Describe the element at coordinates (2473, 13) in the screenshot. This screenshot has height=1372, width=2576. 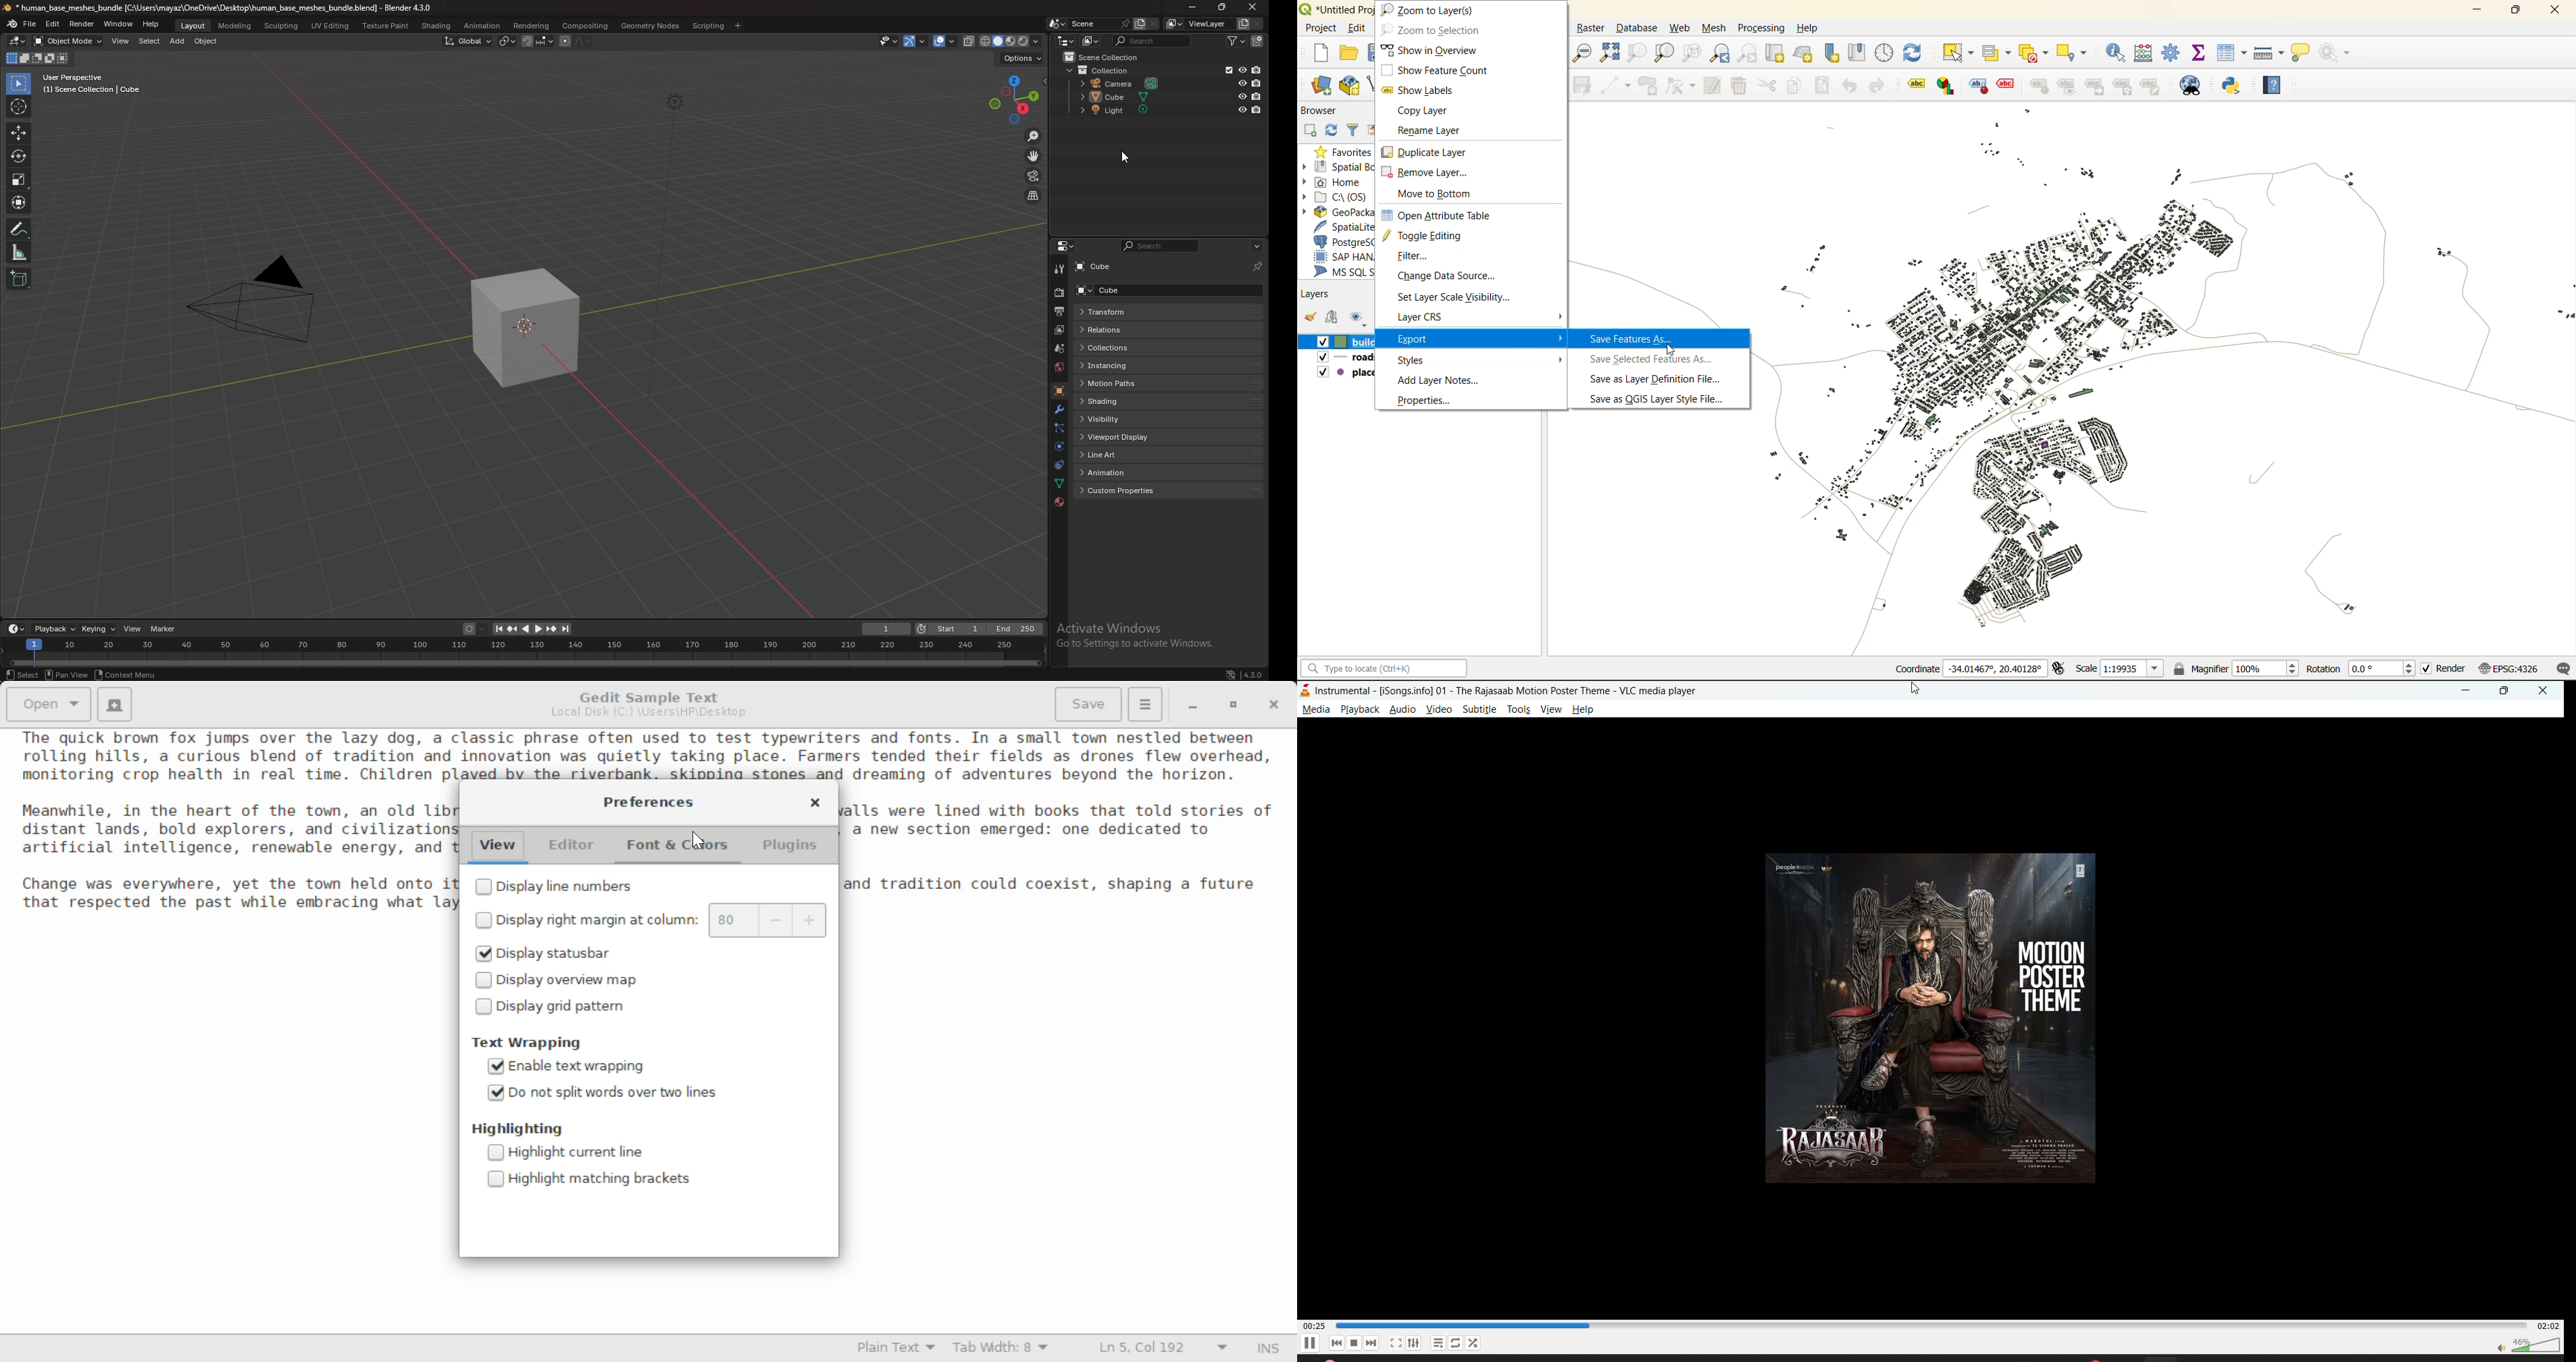
I see `minimize` at that location.